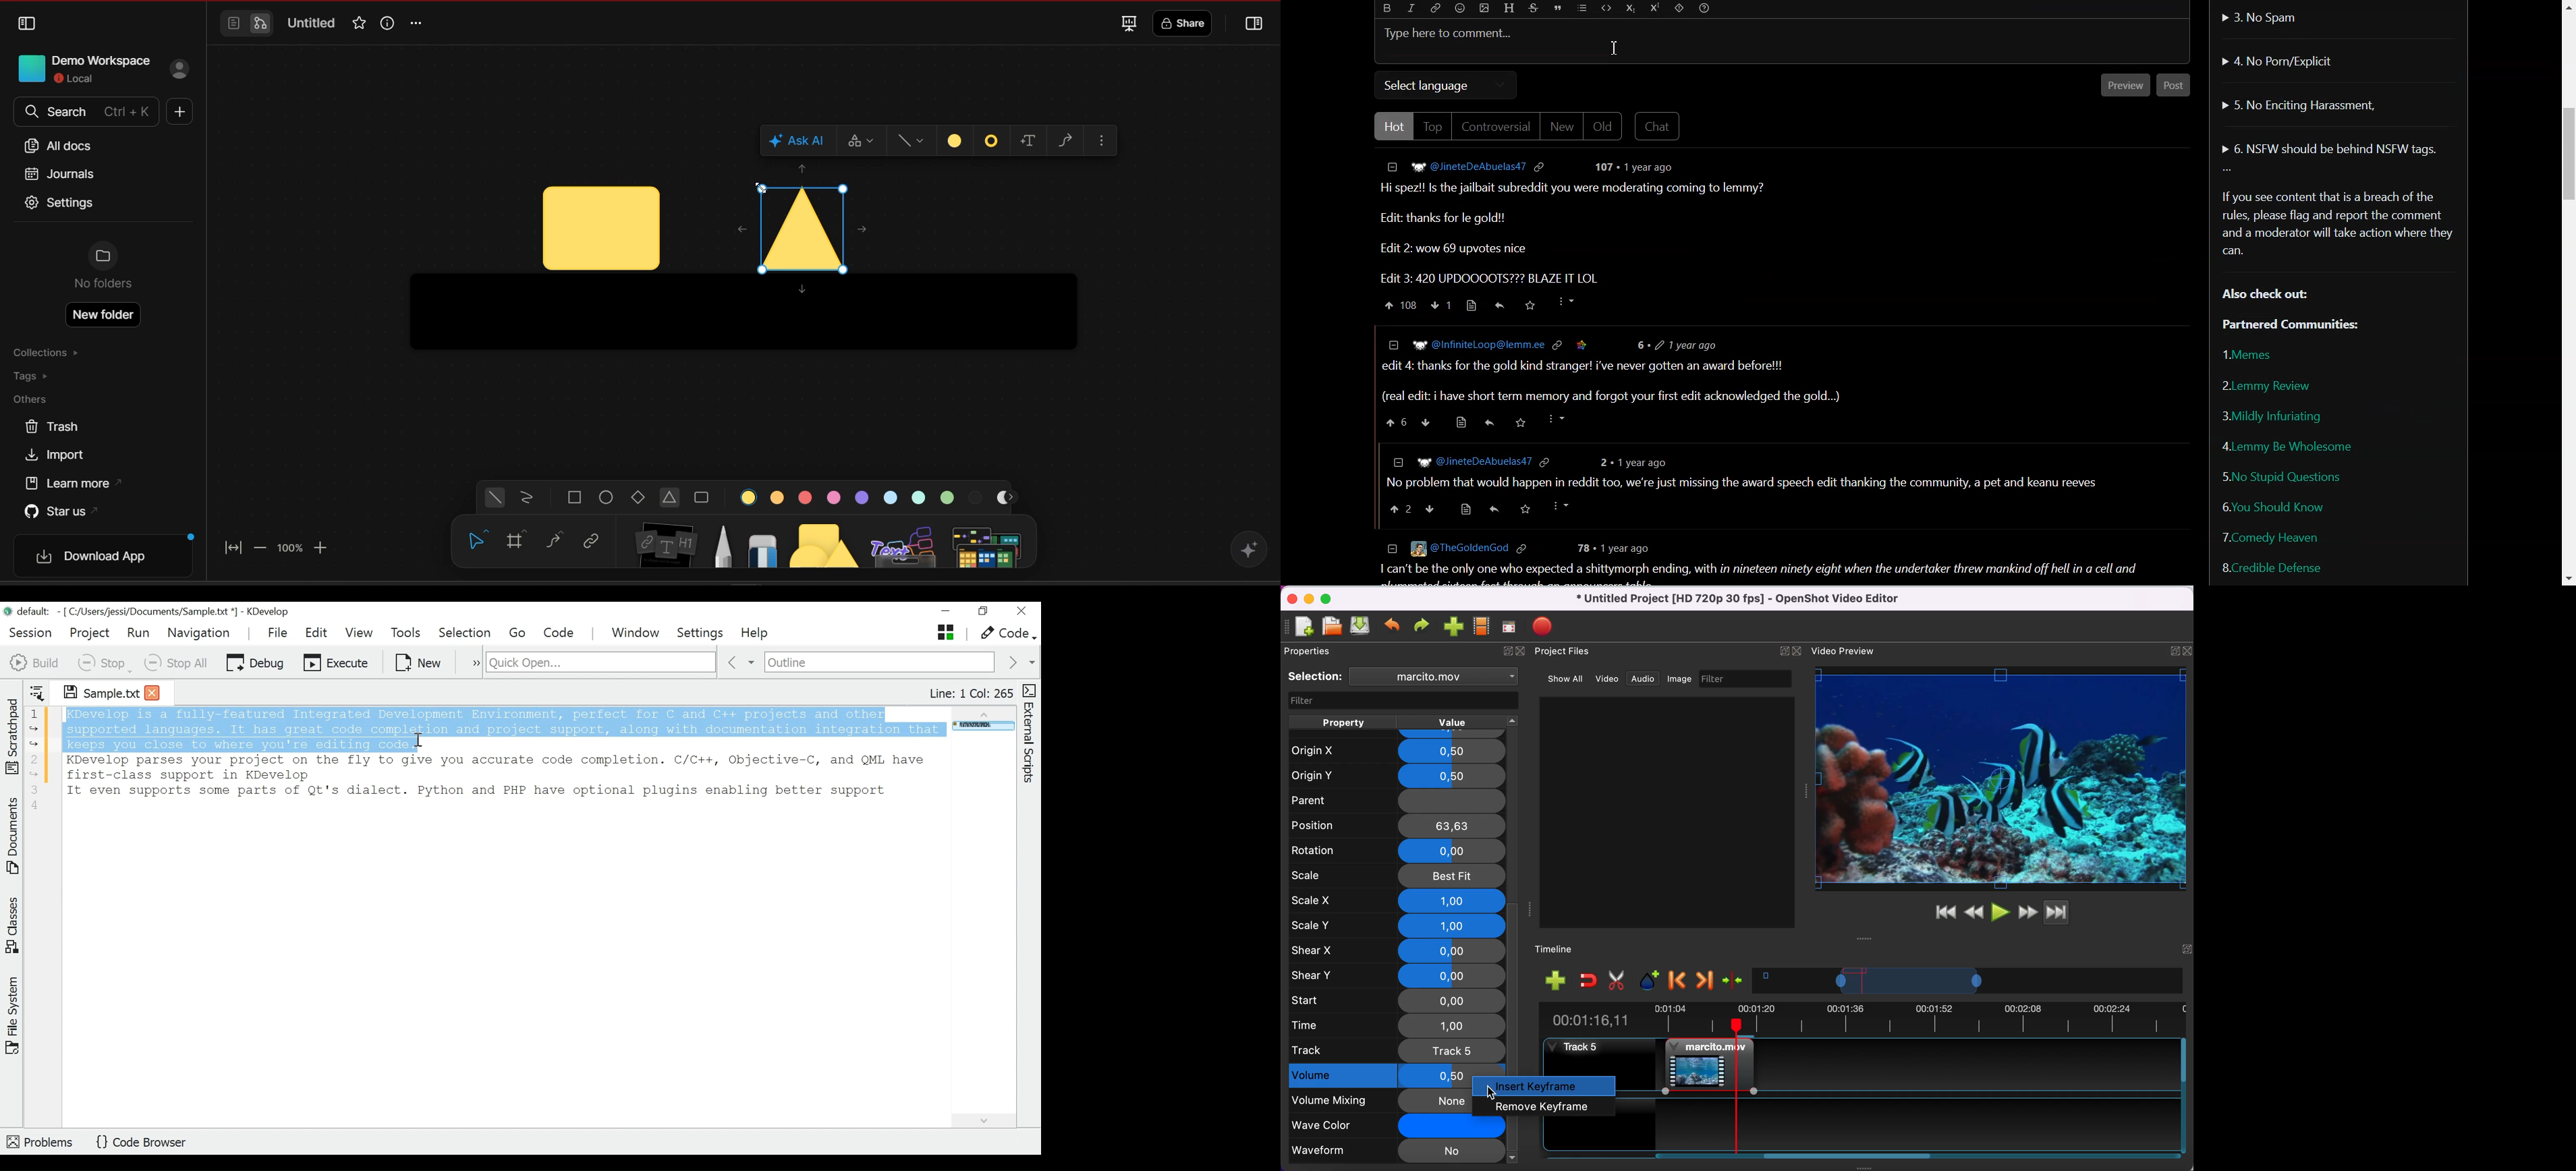 This screenshot has height=1176, width=2576. What do you see at coordinates (880, 663) in the screenshot?
I see `Outline` at bounding box center [880, 663].